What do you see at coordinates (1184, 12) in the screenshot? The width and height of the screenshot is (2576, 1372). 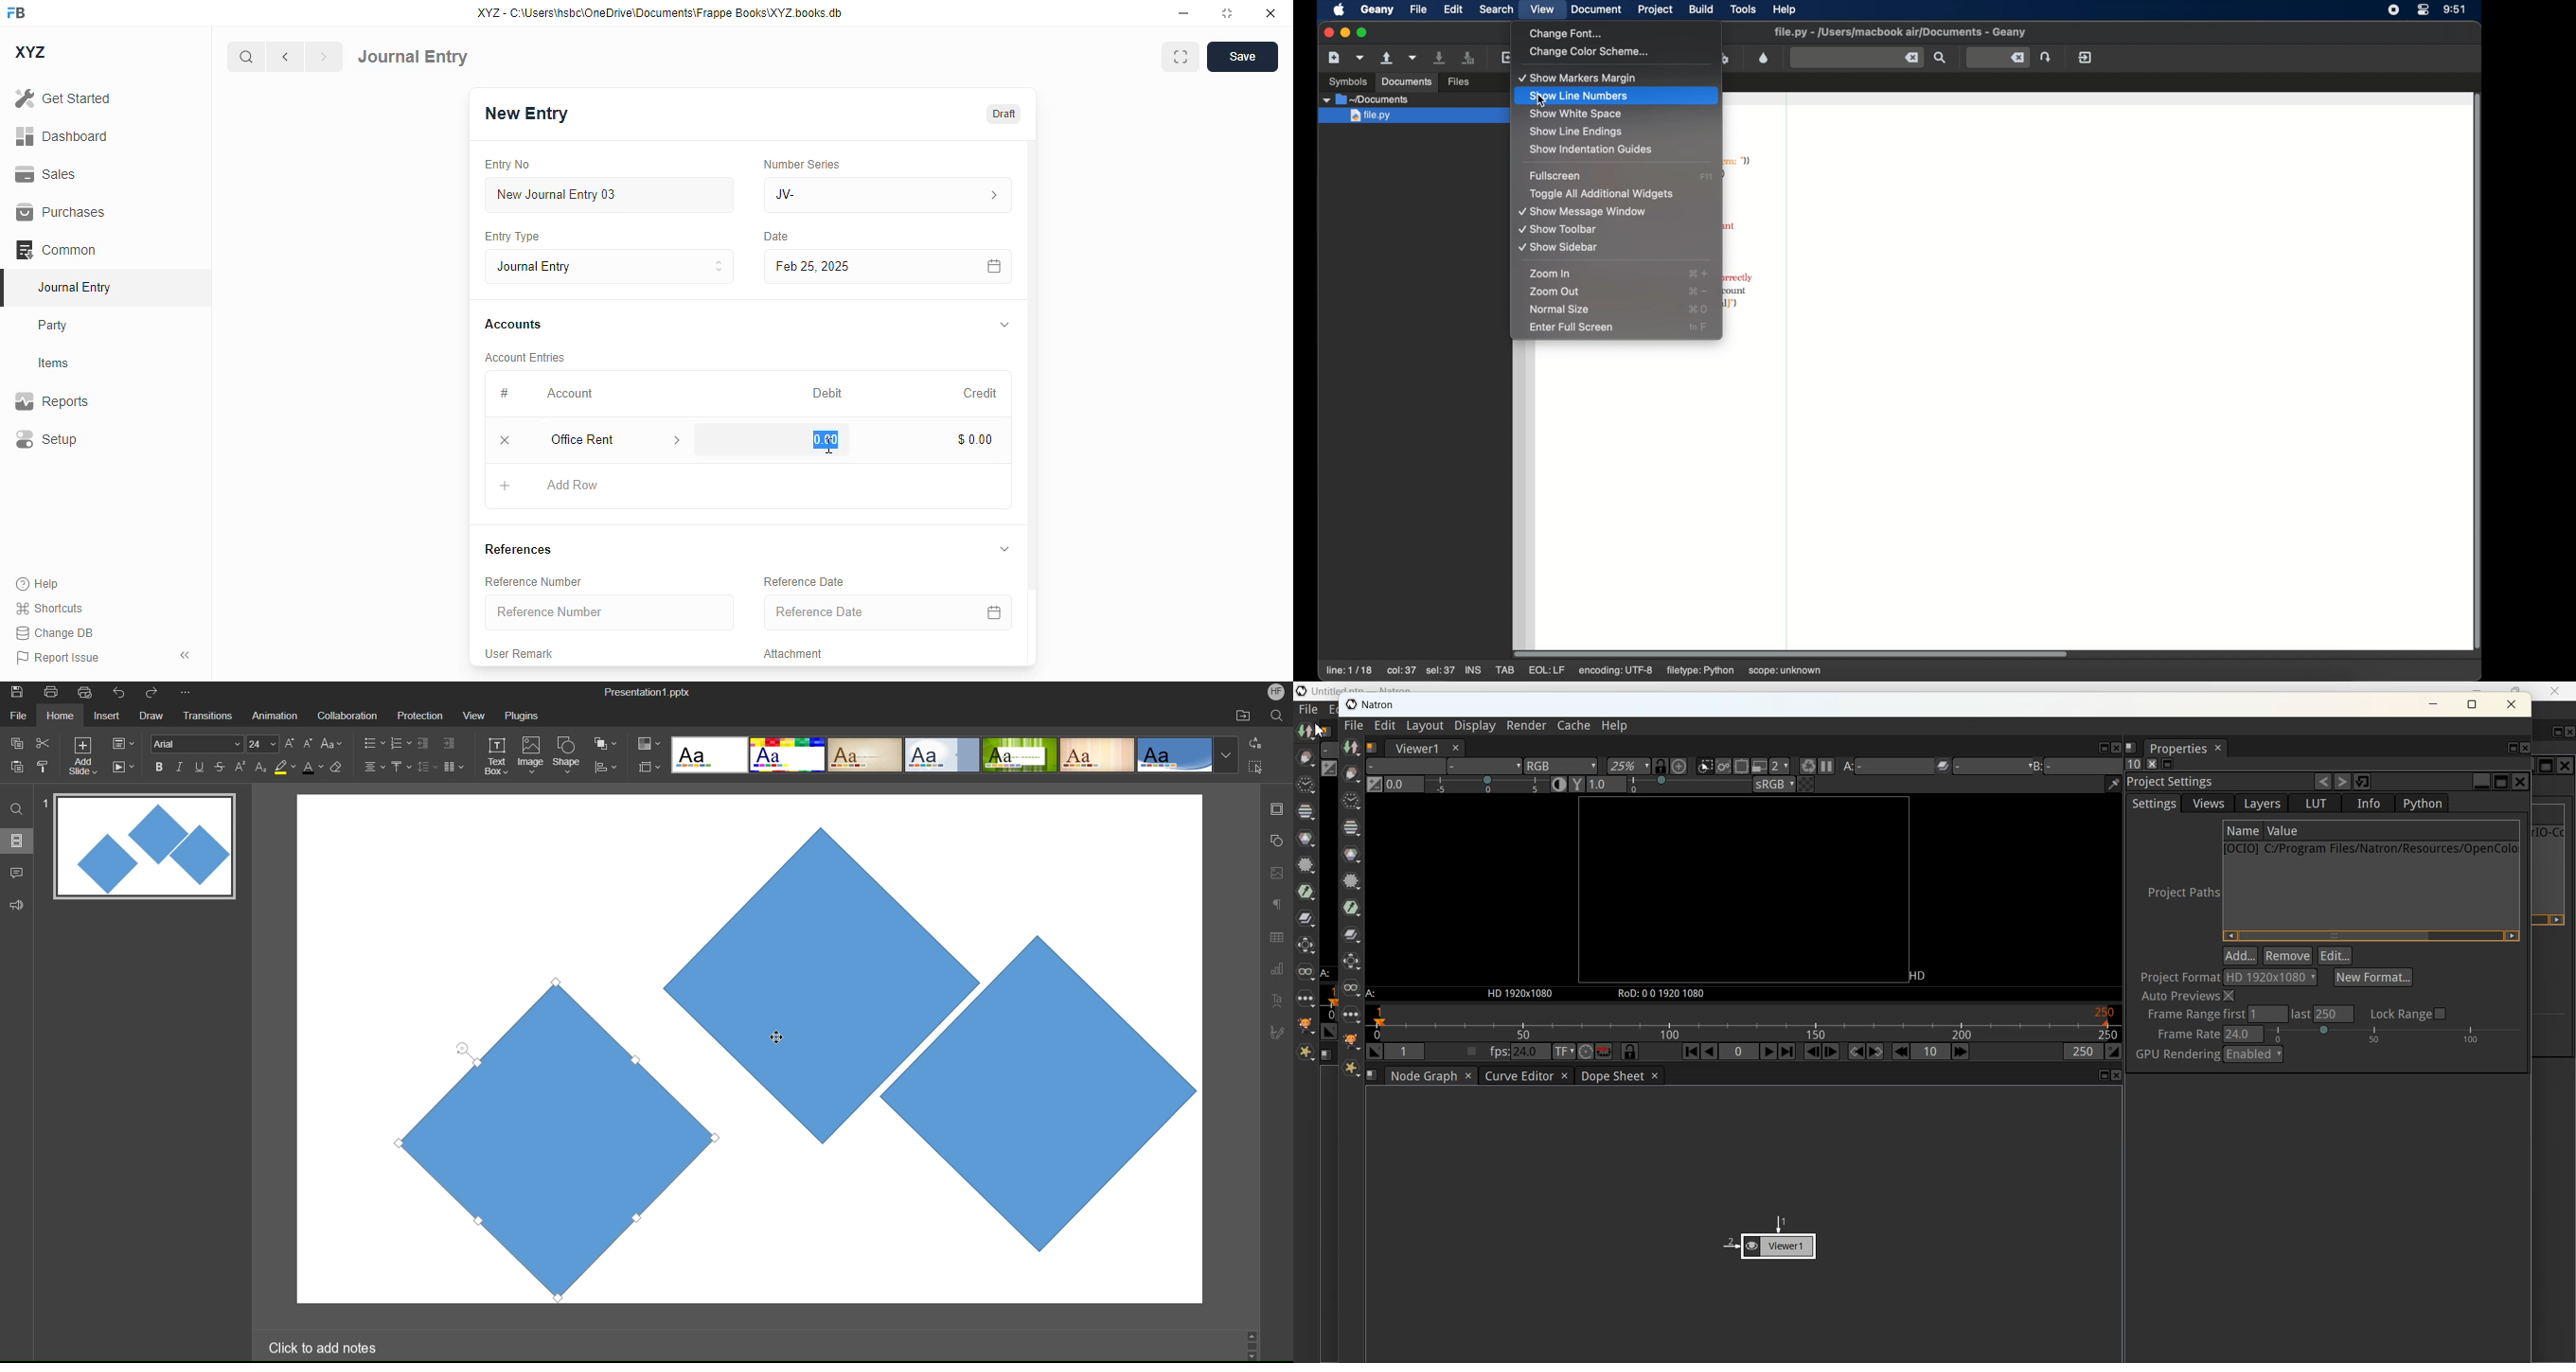 I see `minimize` at bounding box center [1184, 12].